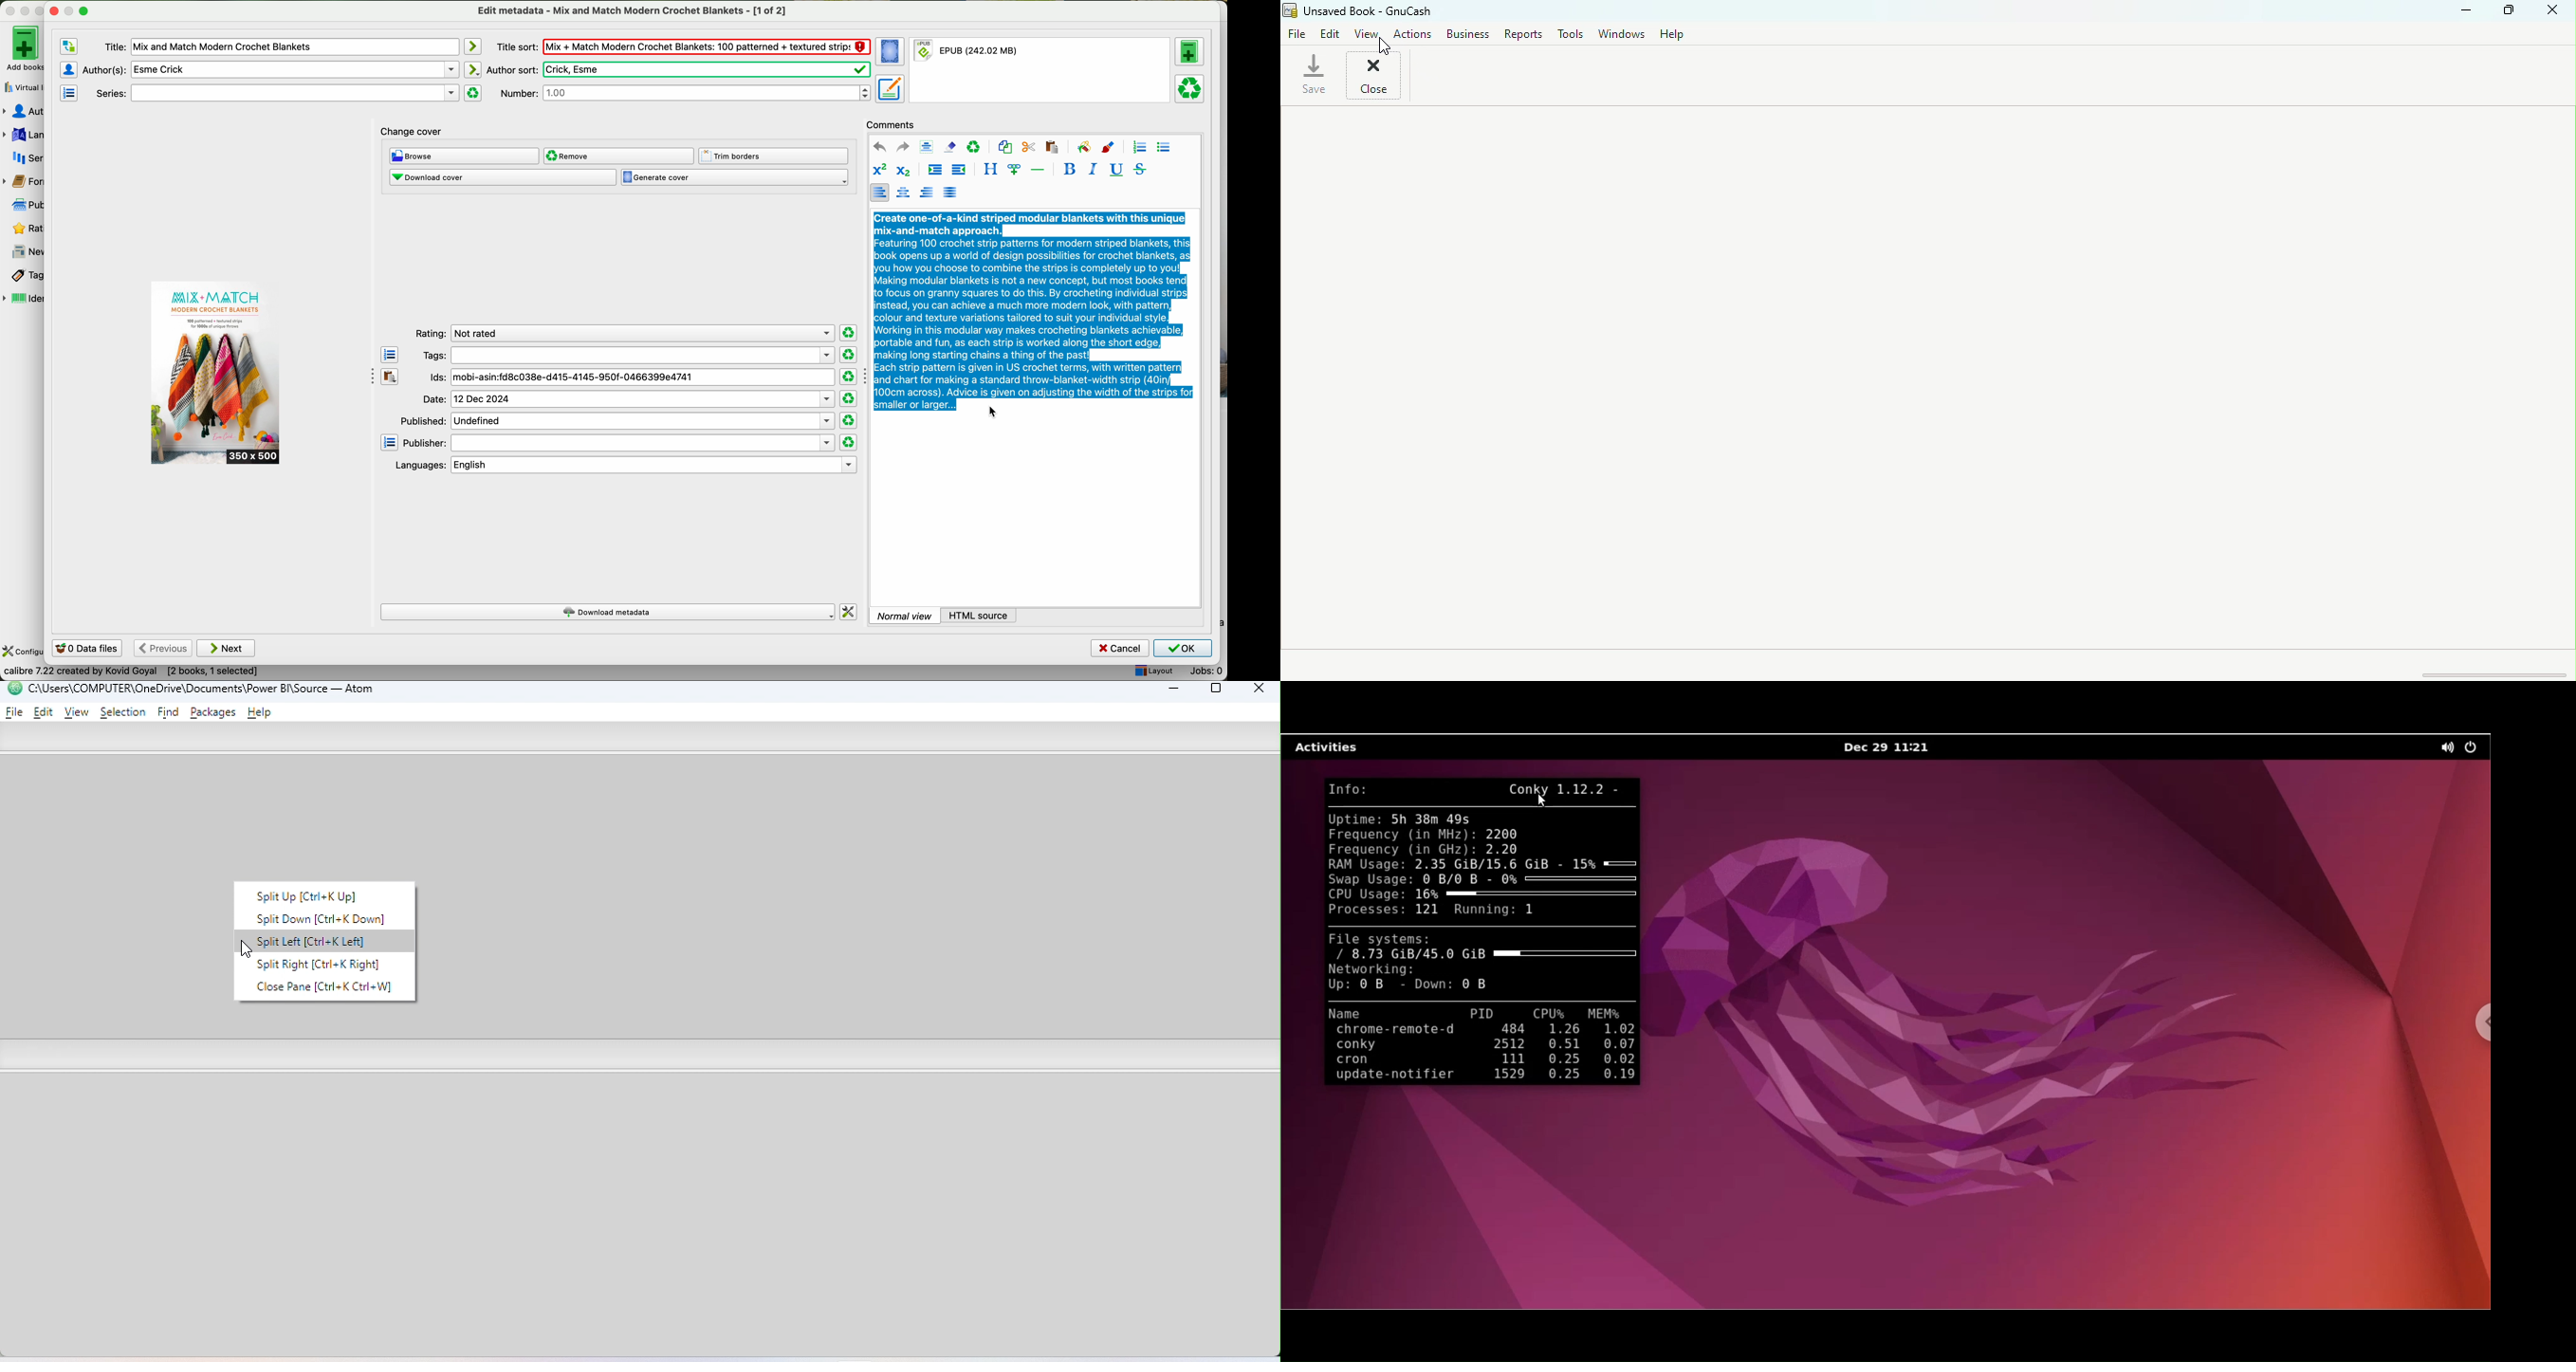 Image resolution: width=2576 pixels, height=1372 pixels. What do you see at coordinates (1524, 35) in the screenshot?
I see `Report` at bounding box center [1524, 35].